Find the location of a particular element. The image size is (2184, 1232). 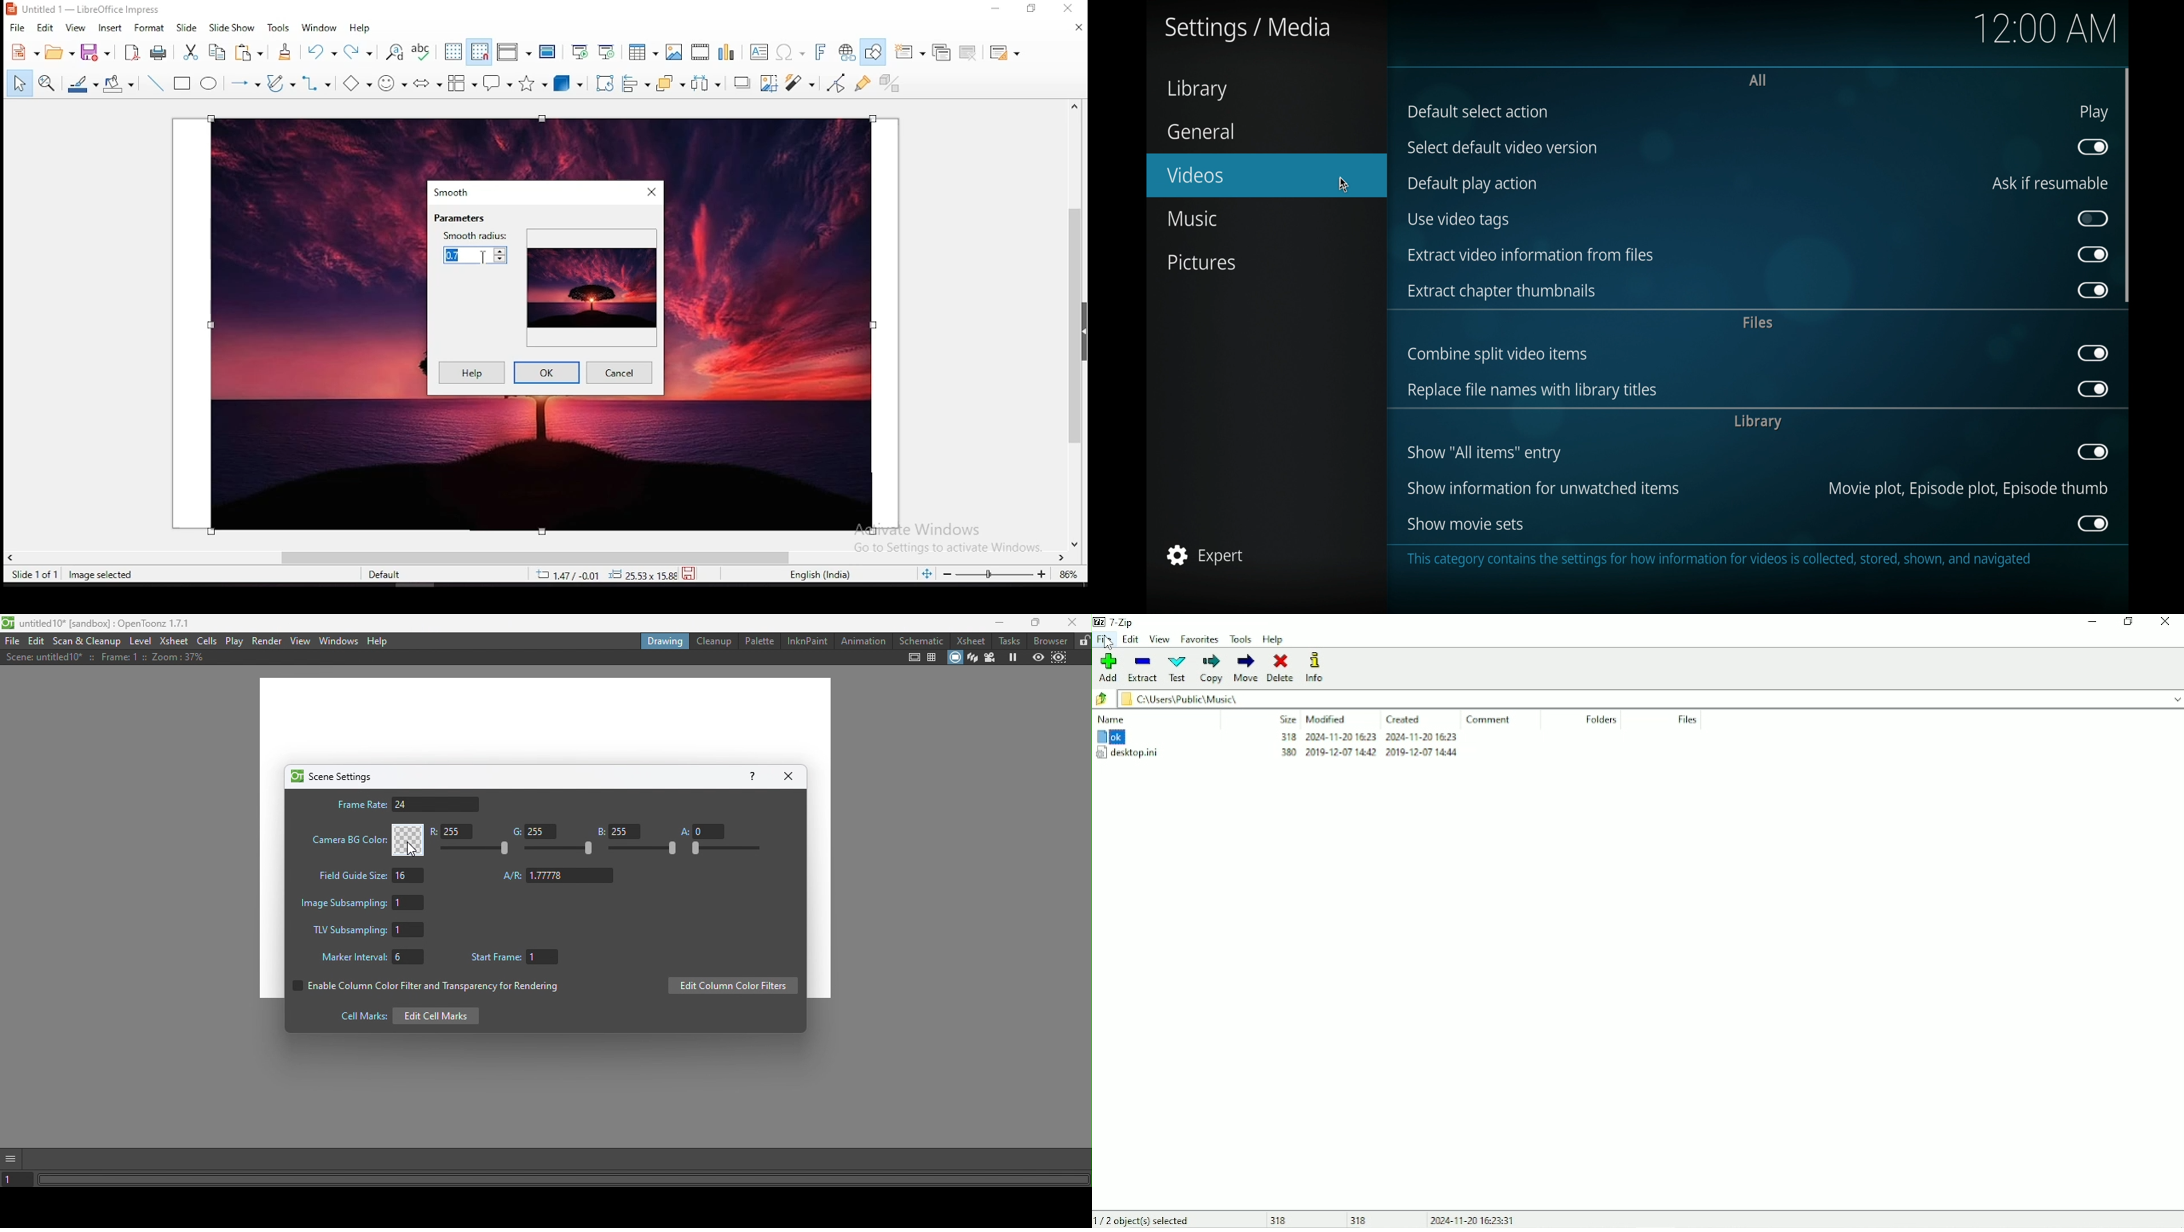

show all items entry is located at coordinates (1485, 454).